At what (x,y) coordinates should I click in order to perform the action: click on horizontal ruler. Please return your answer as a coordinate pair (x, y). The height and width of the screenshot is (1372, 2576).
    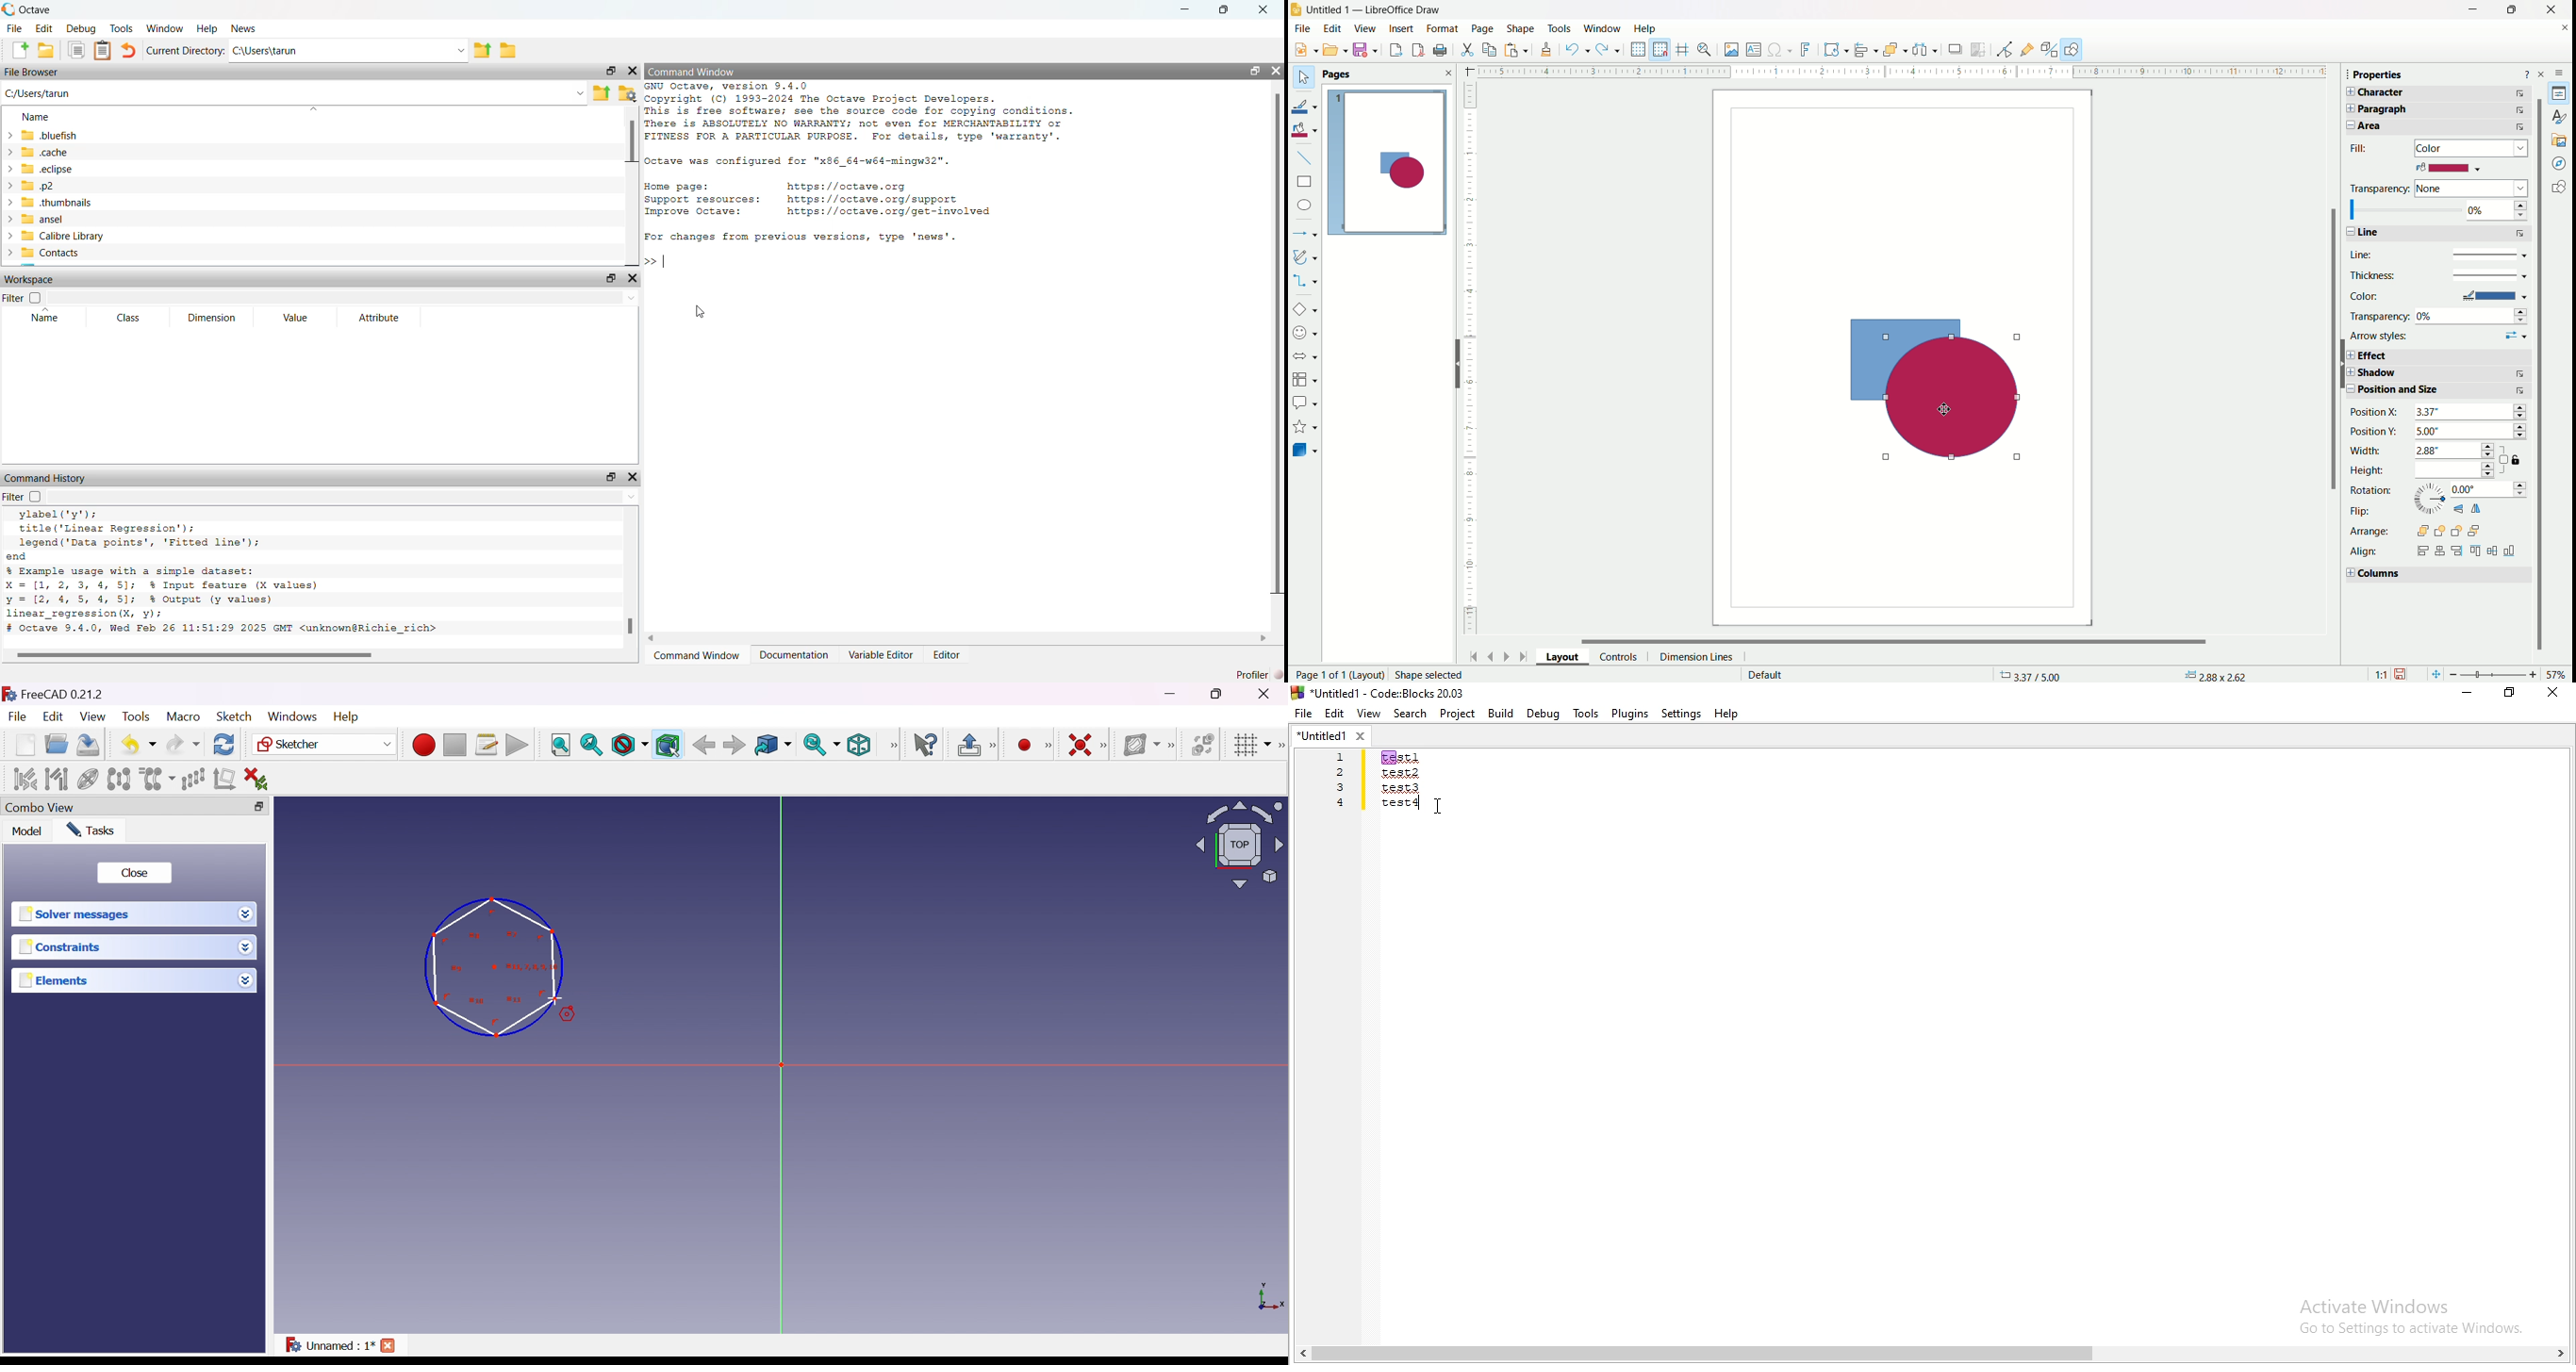
    Looking at the image, I should click on (1898, 73).